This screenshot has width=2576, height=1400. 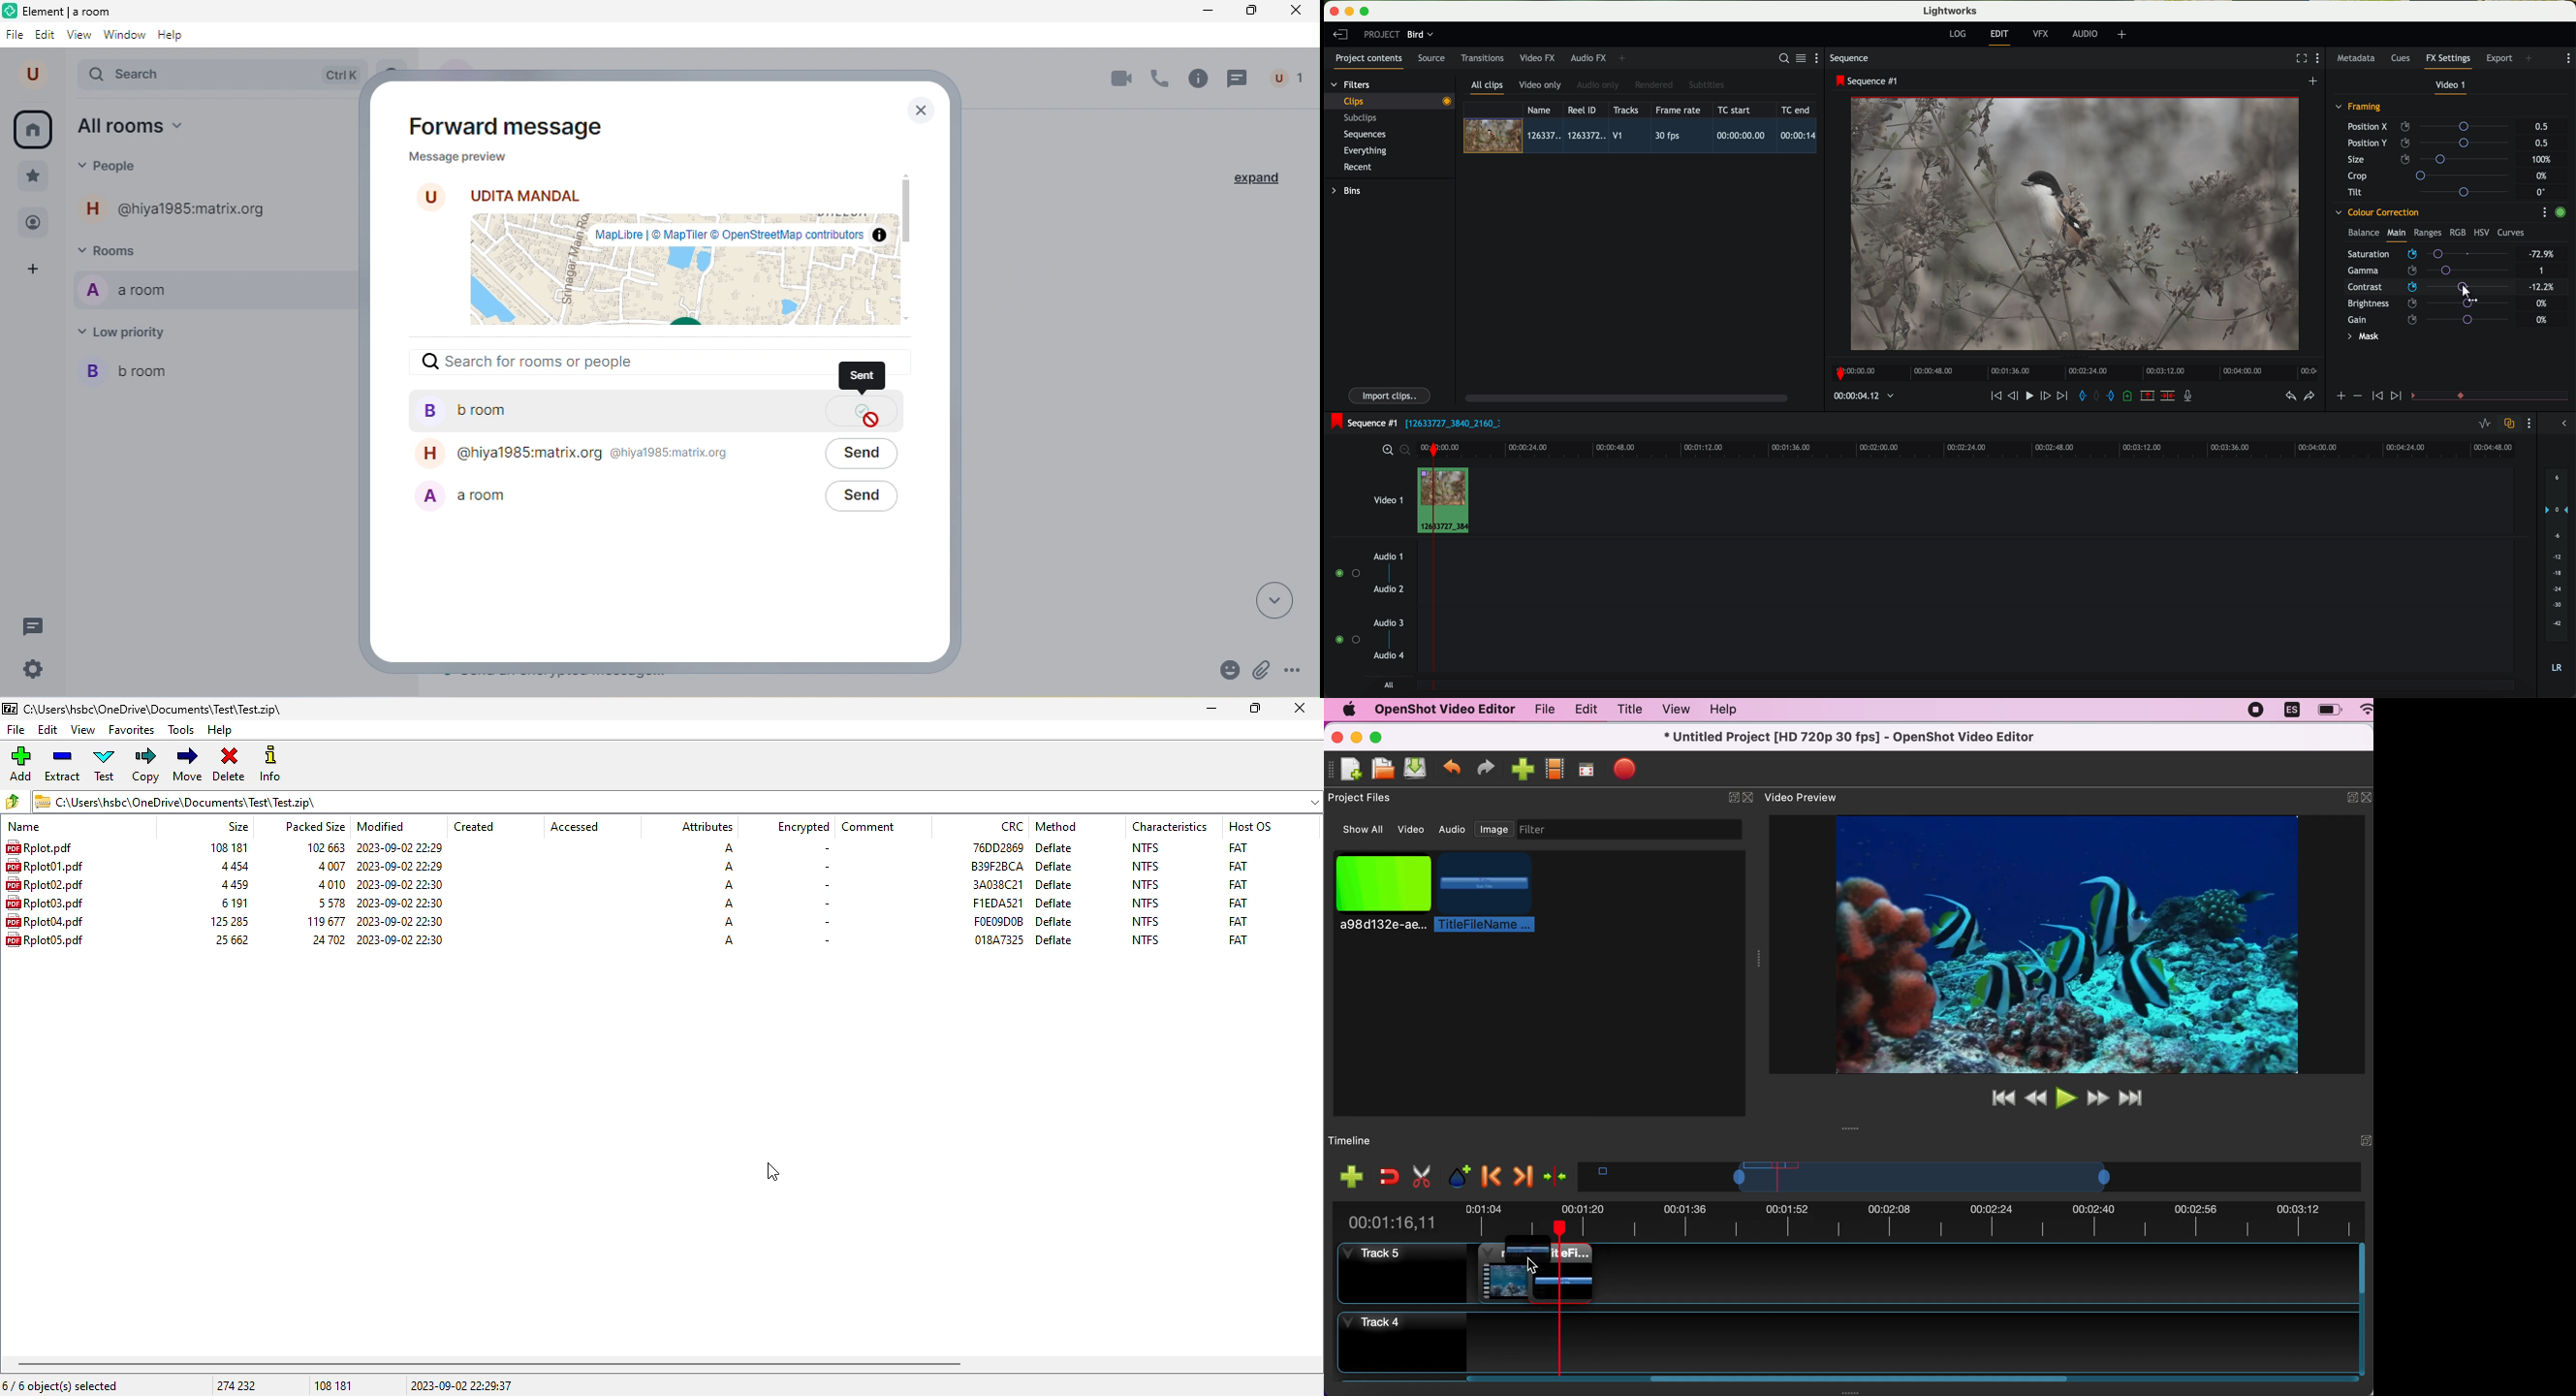 I want to click on 0.5, so click(x=2541, y=142).